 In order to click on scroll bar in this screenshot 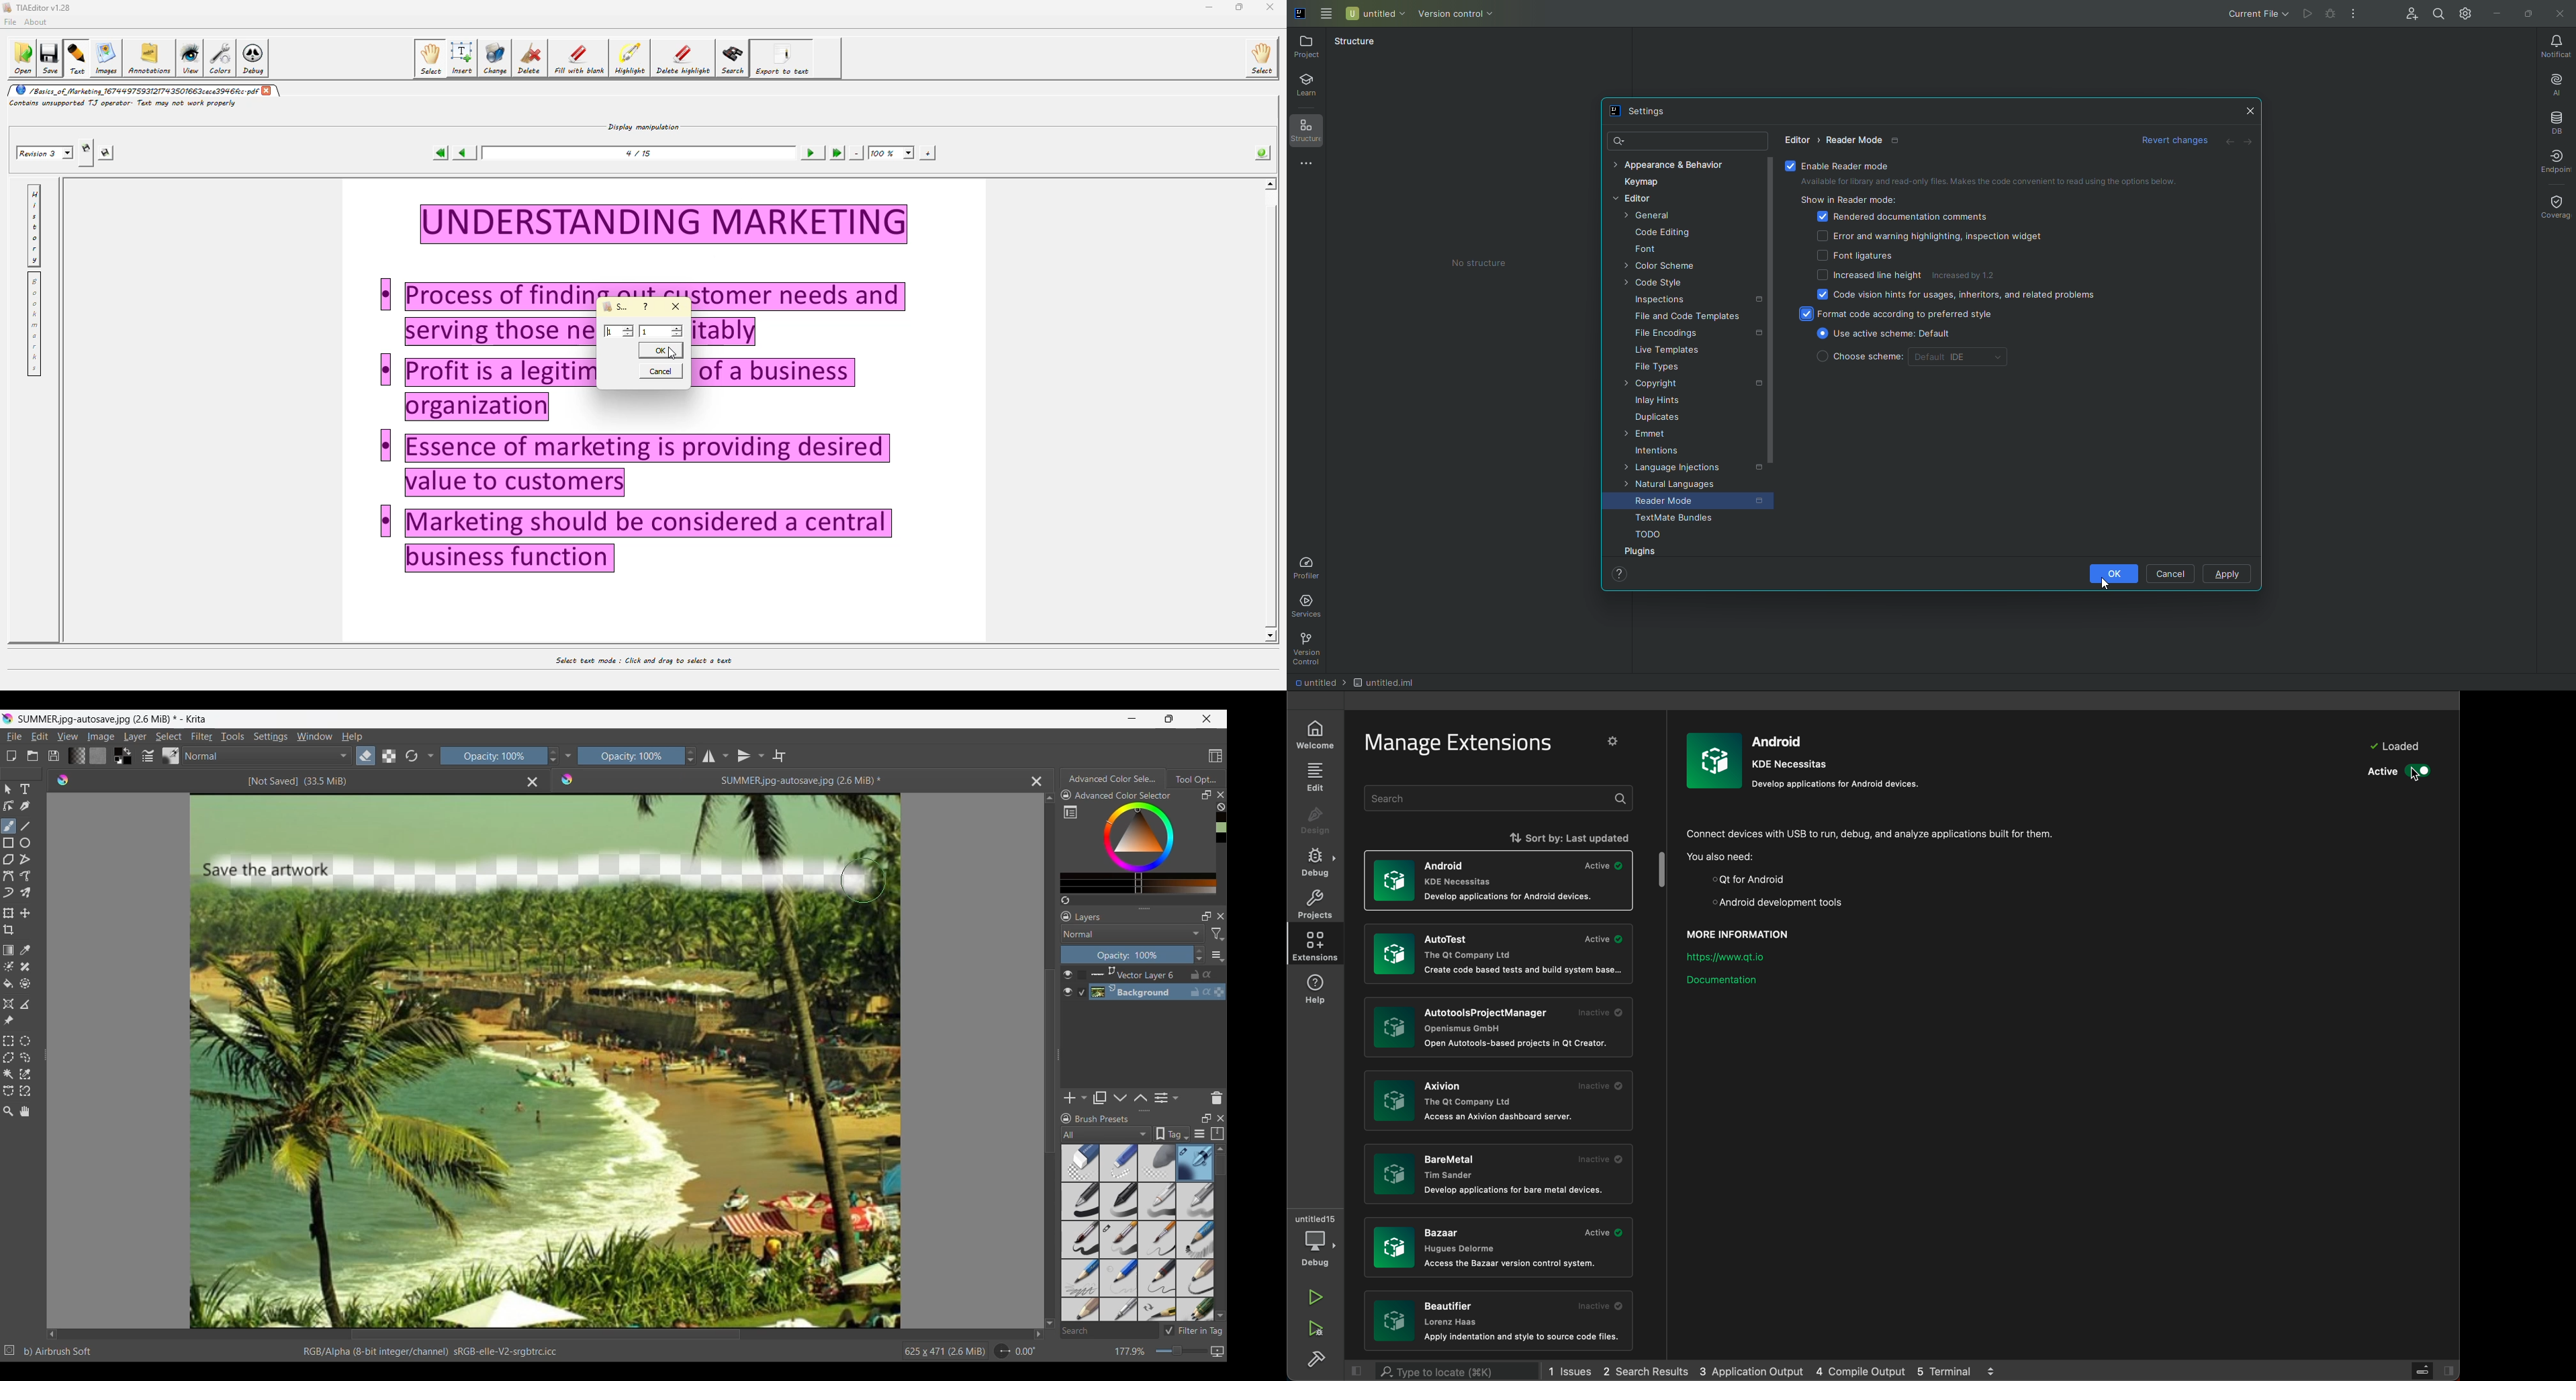, I will do `click(1664, 871)`.